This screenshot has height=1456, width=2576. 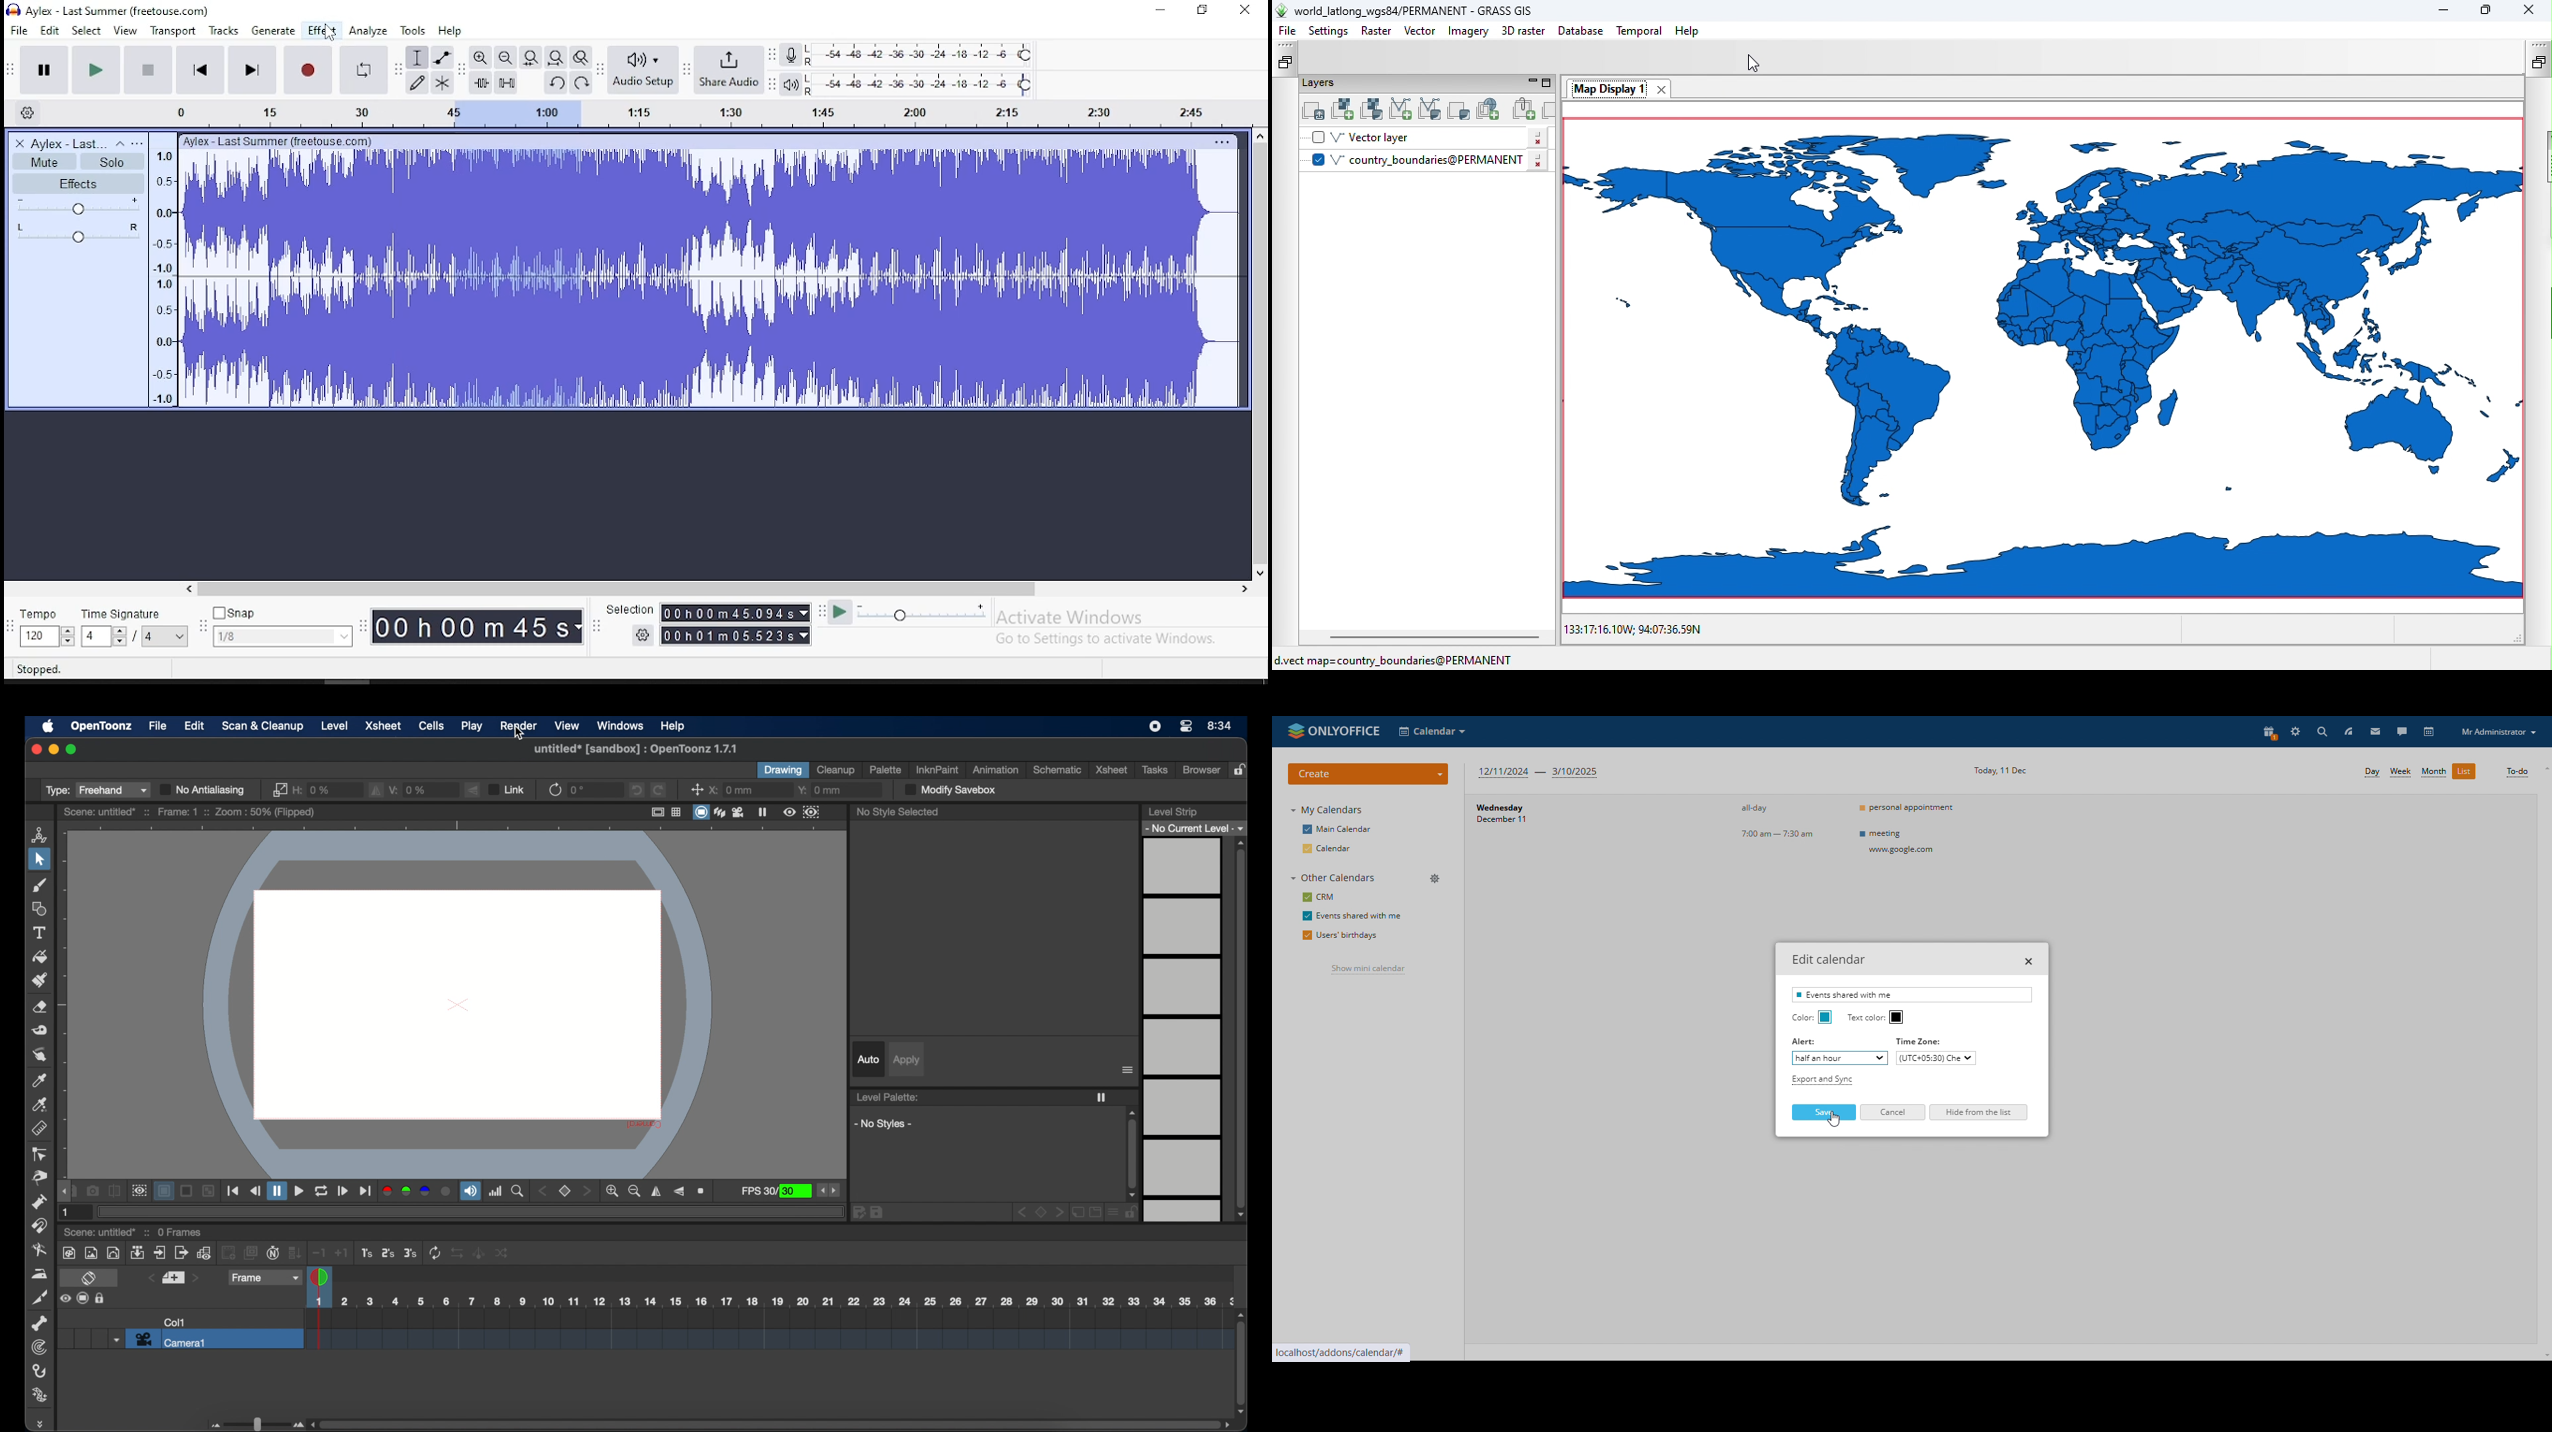 What do you see at coordinates (657, 1192) in the screenshot?
I see `flip horizontally` at bounding box center [657, 1192].